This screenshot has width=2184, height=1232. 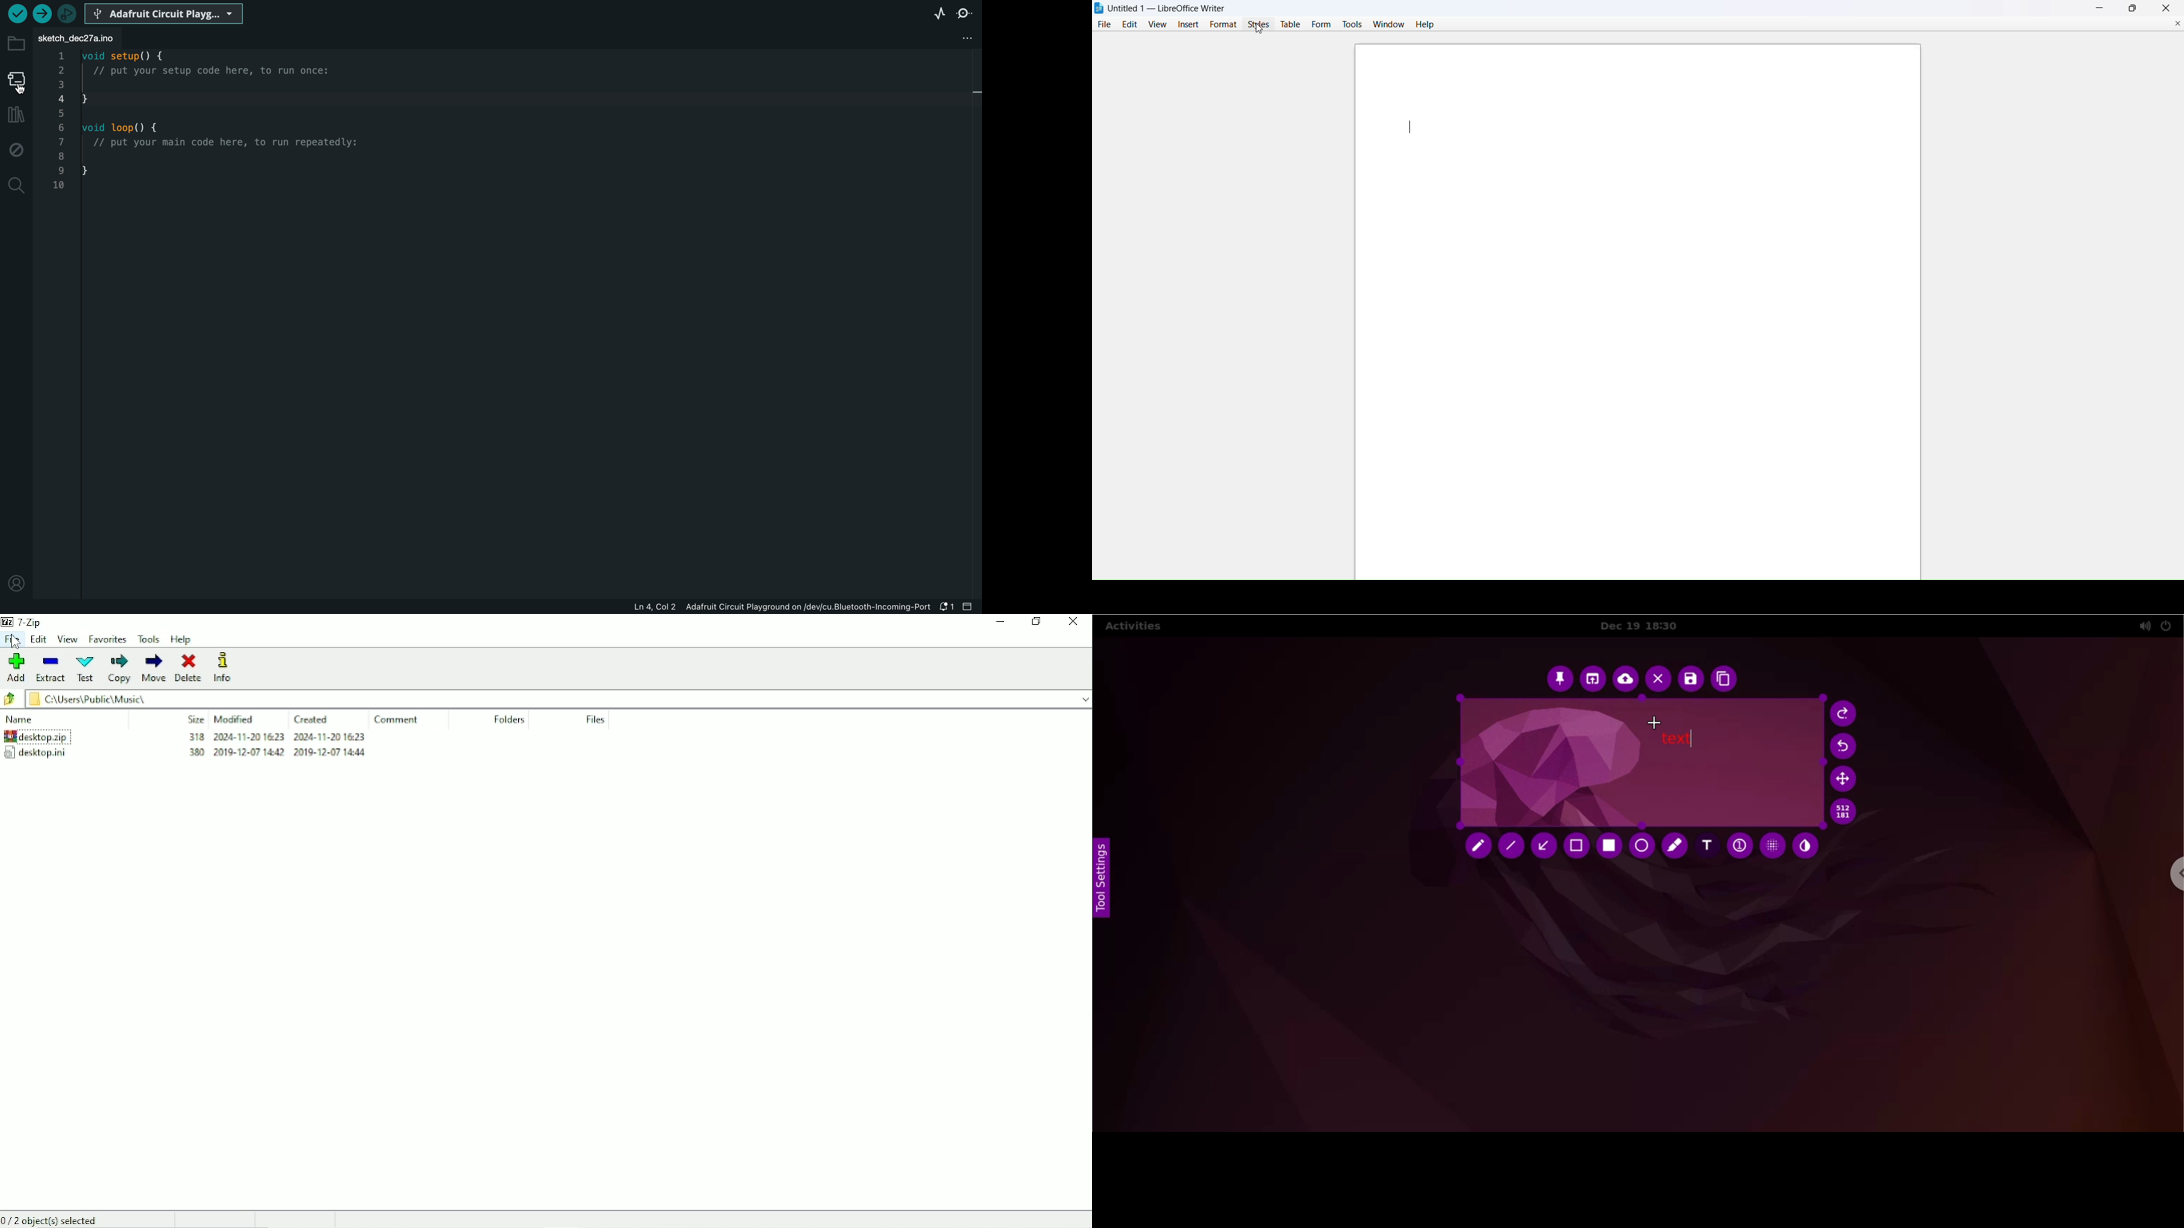 I want to click on Size, so click(x=196, y=719).